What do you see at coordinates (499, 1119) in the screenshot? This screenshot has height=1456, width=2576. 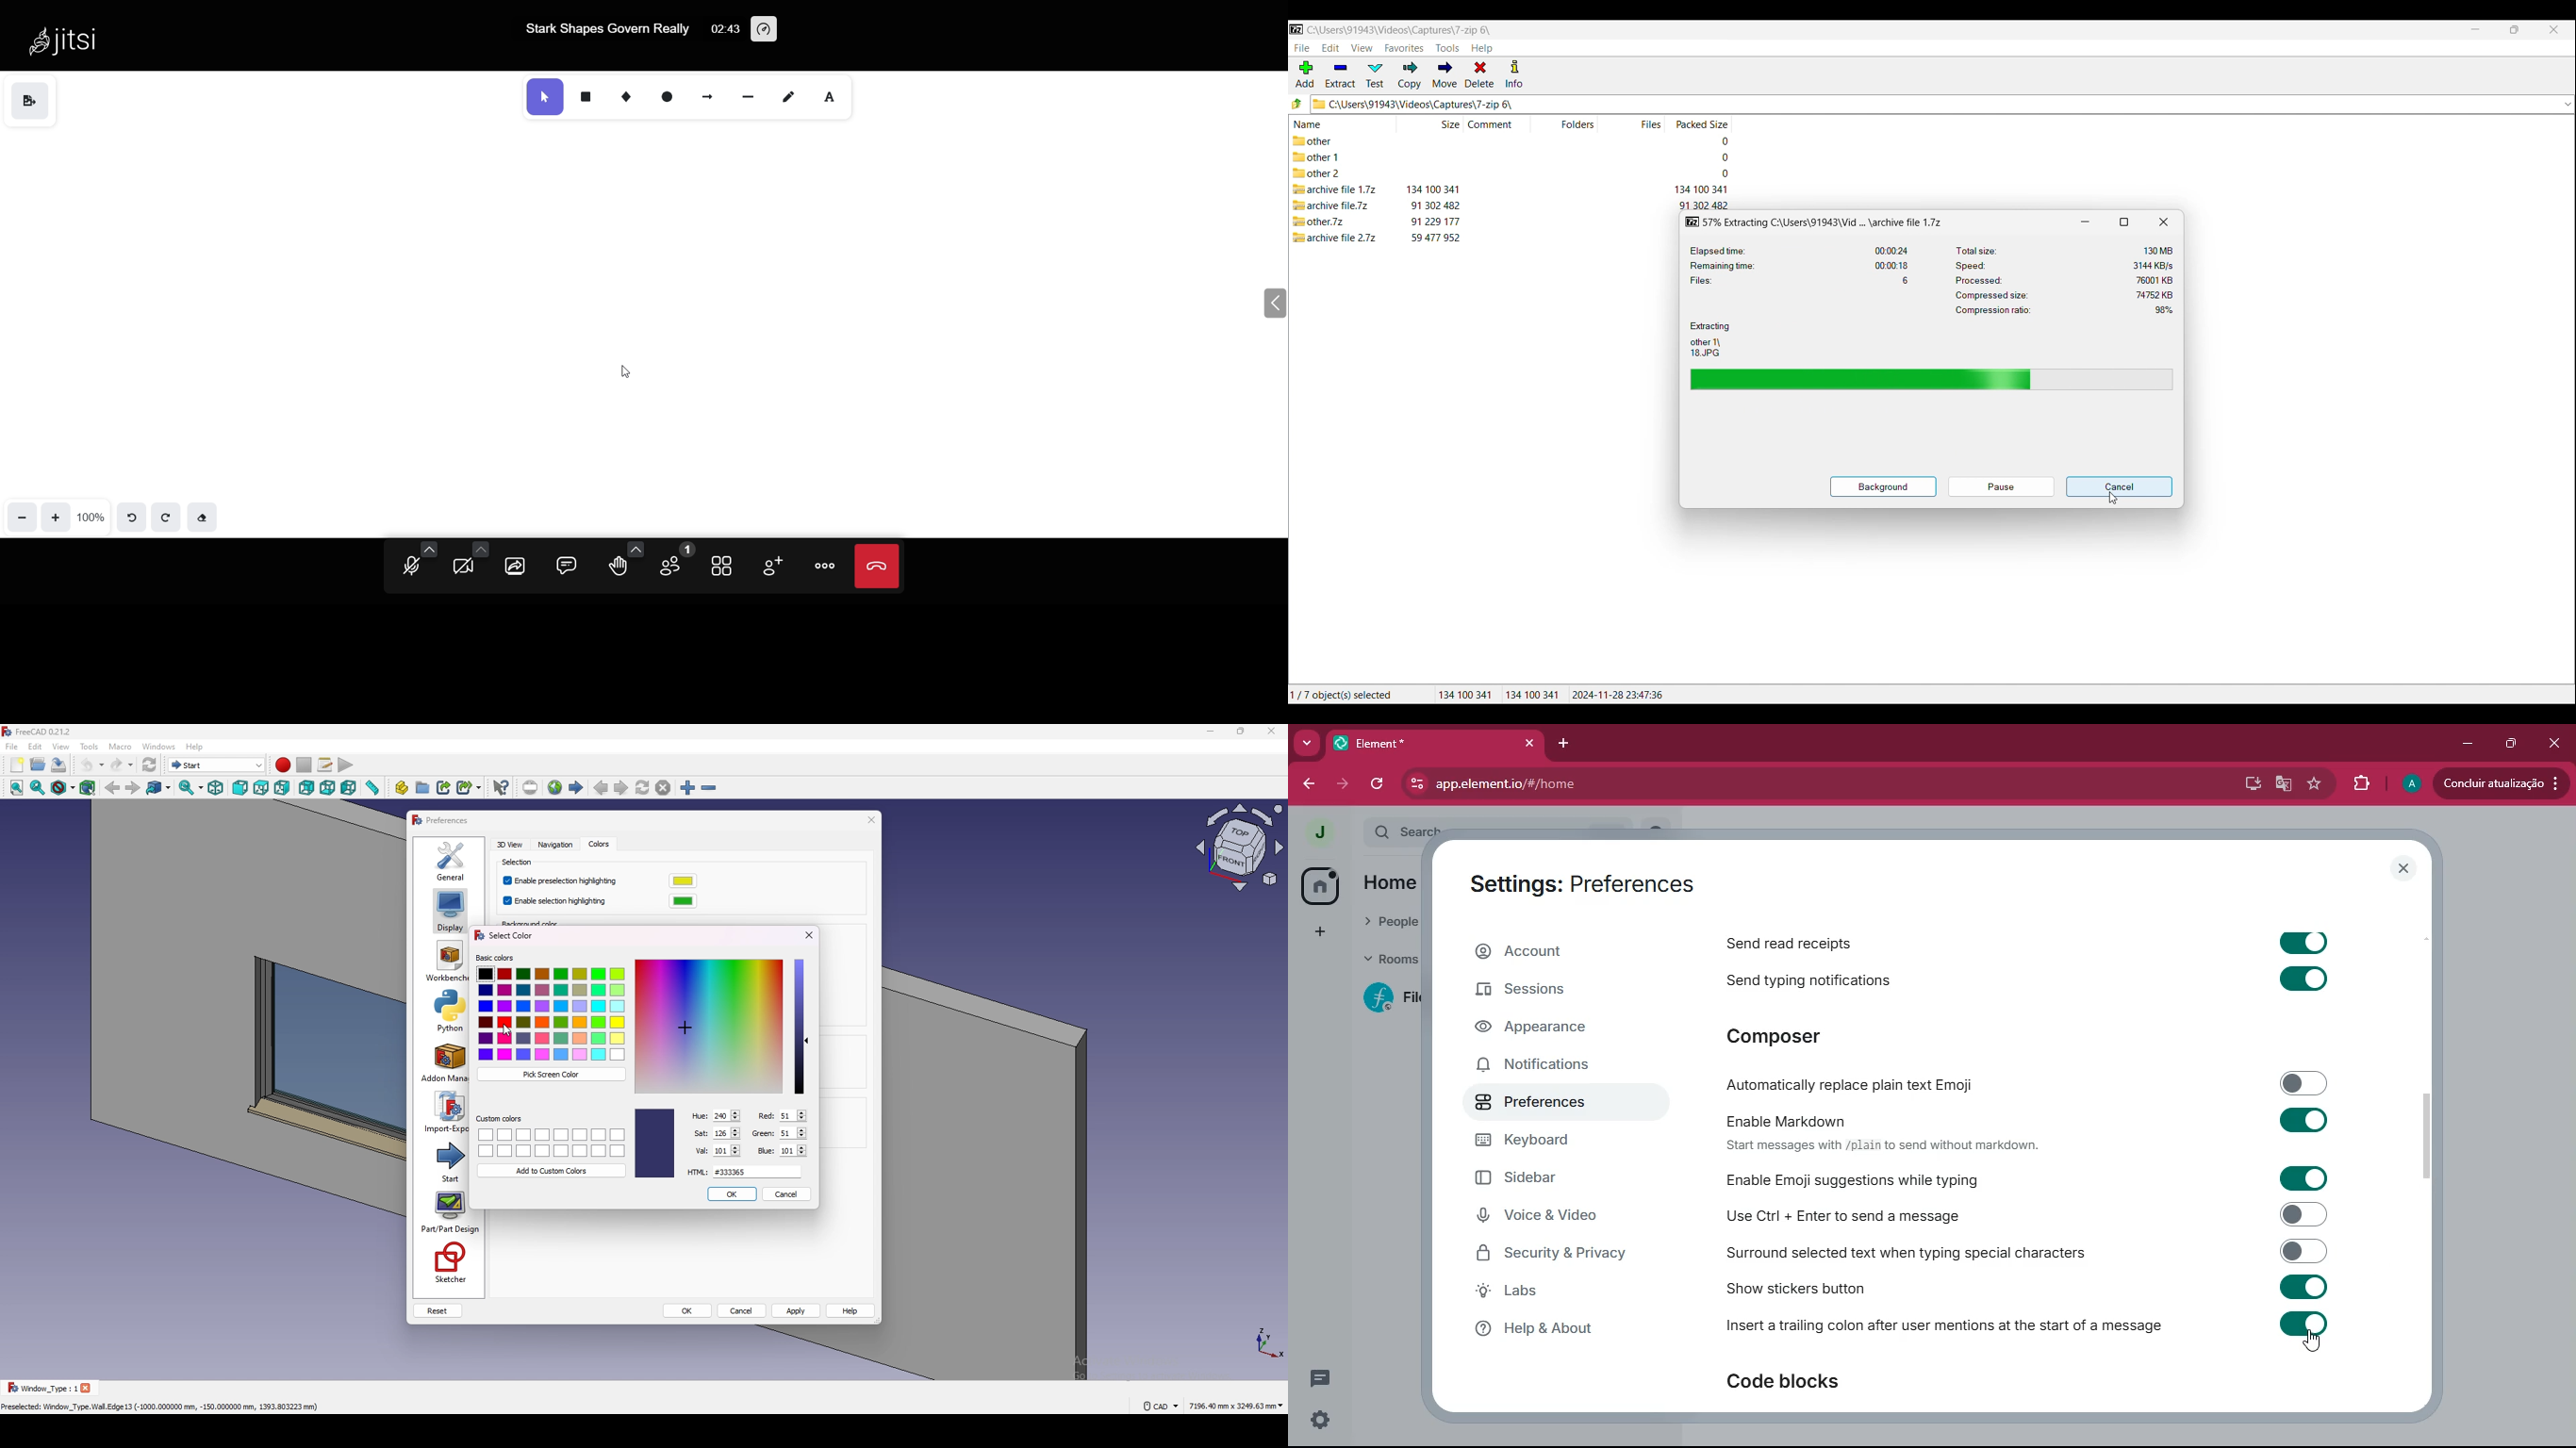 I see `custom colors` at bounding box center [499, 1119].